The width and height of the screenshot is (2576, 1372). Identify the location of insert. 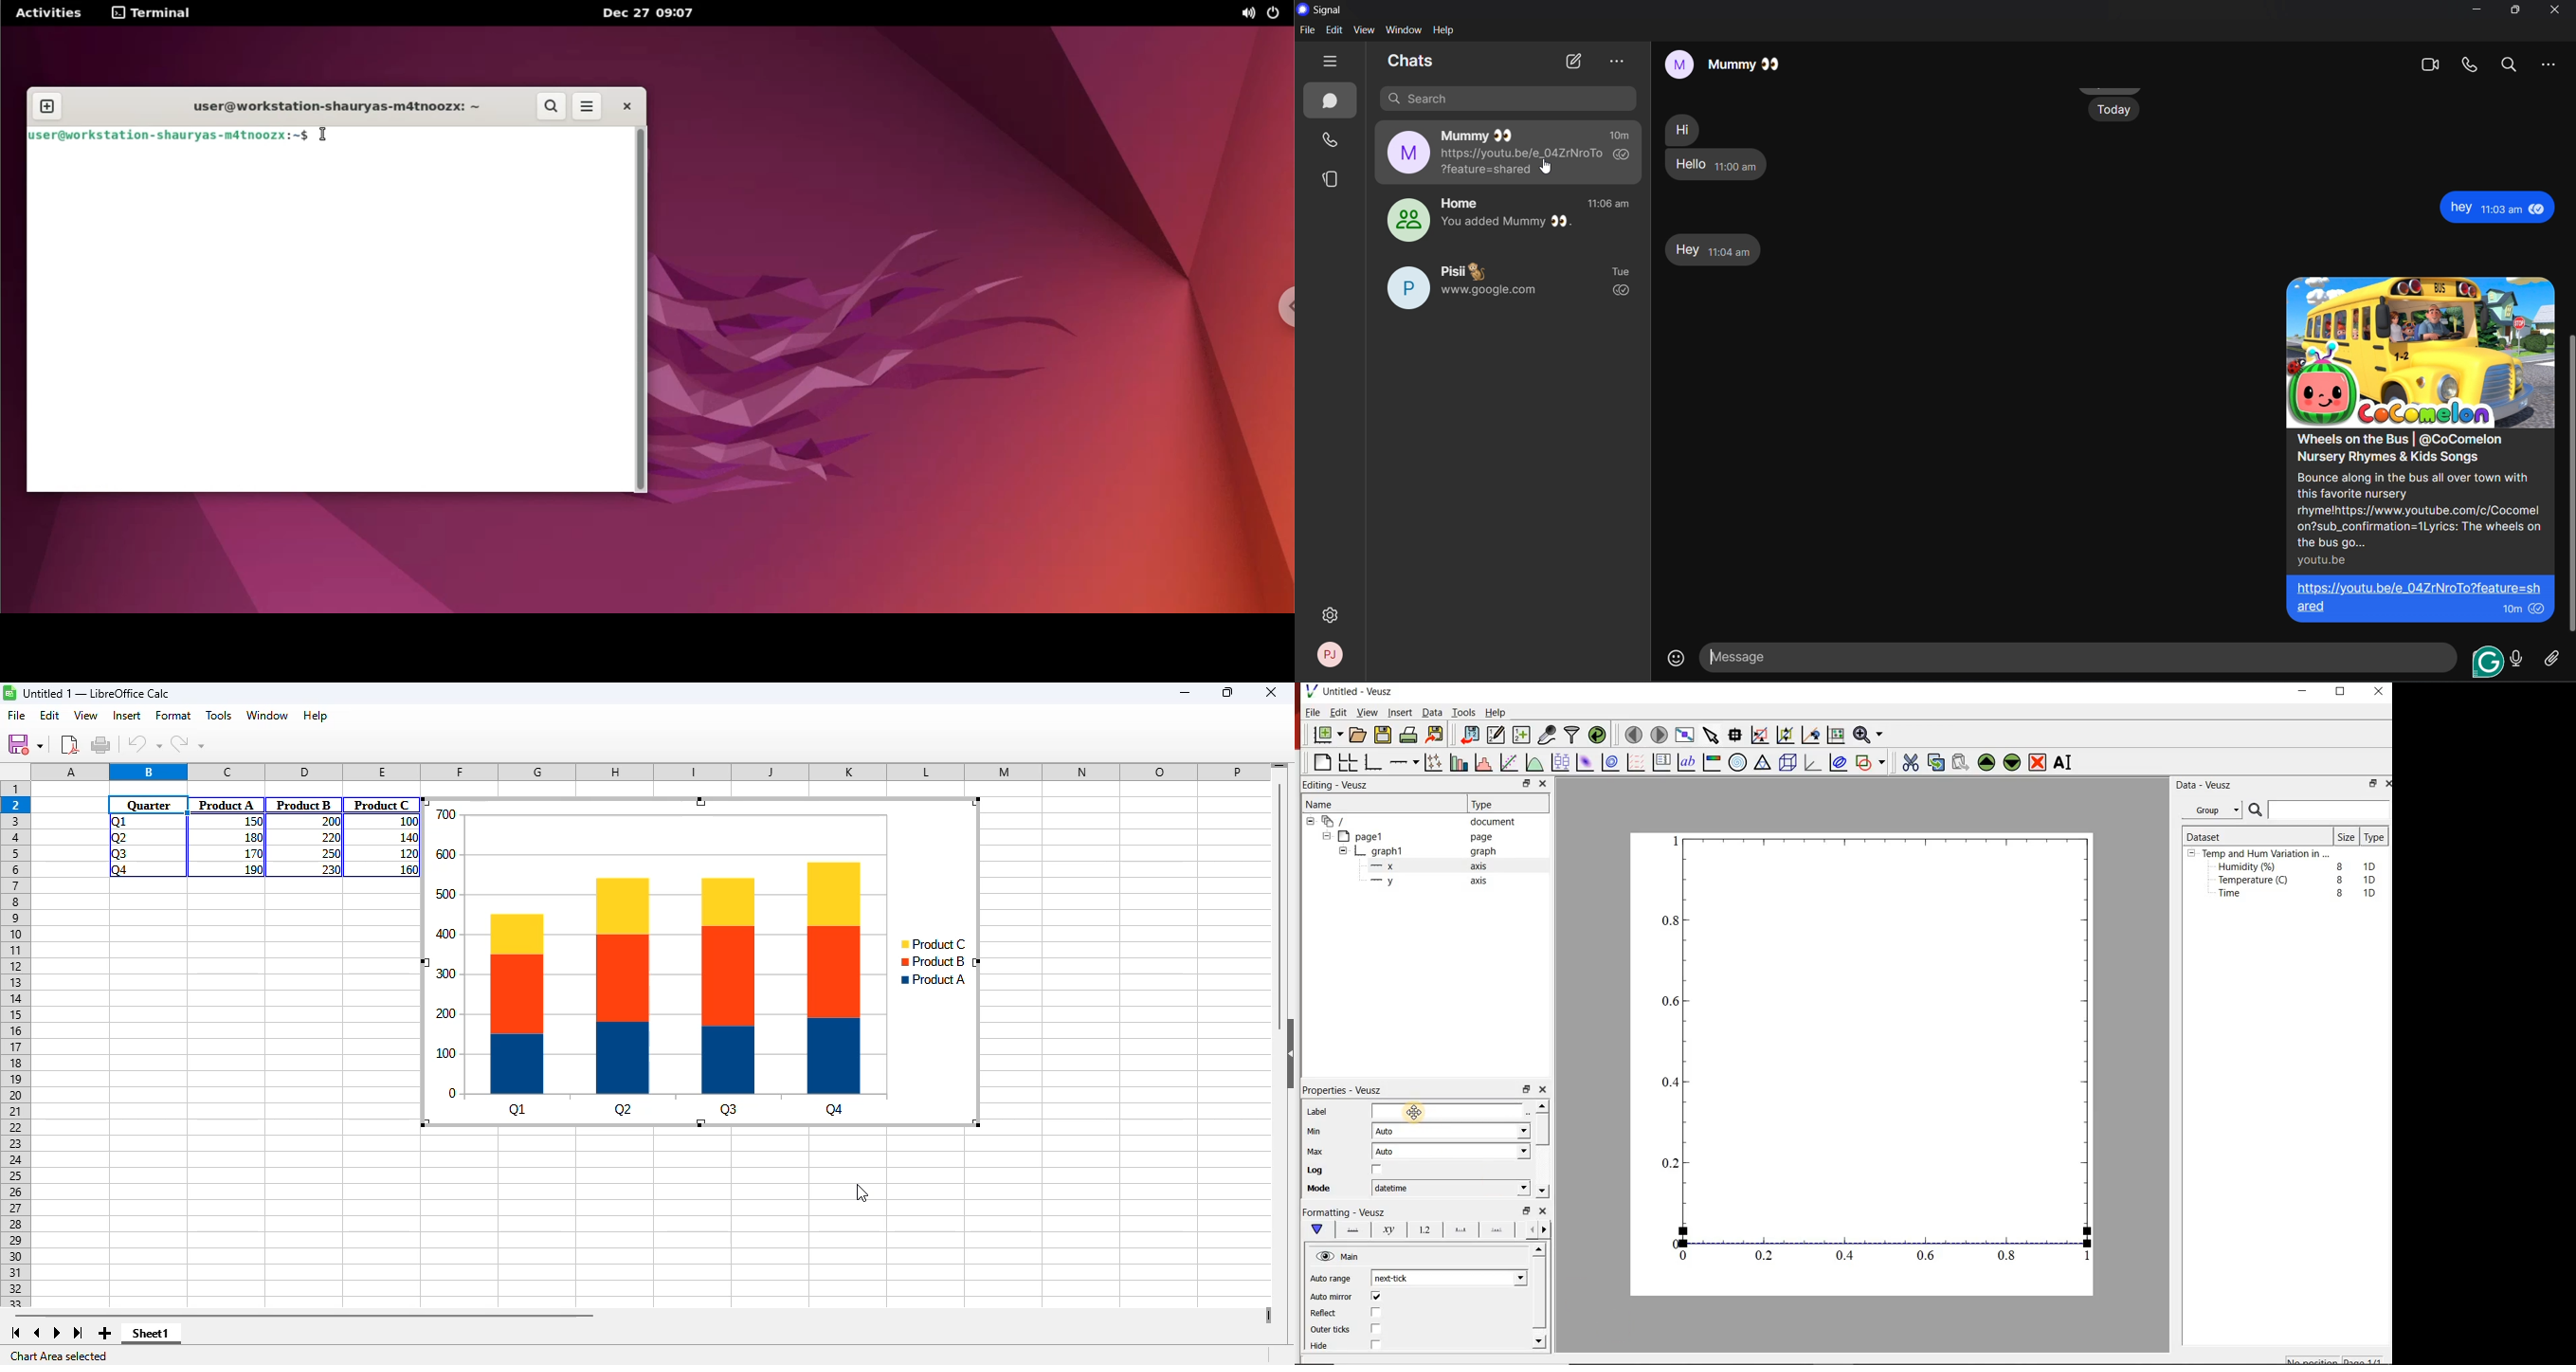
(126, 715).